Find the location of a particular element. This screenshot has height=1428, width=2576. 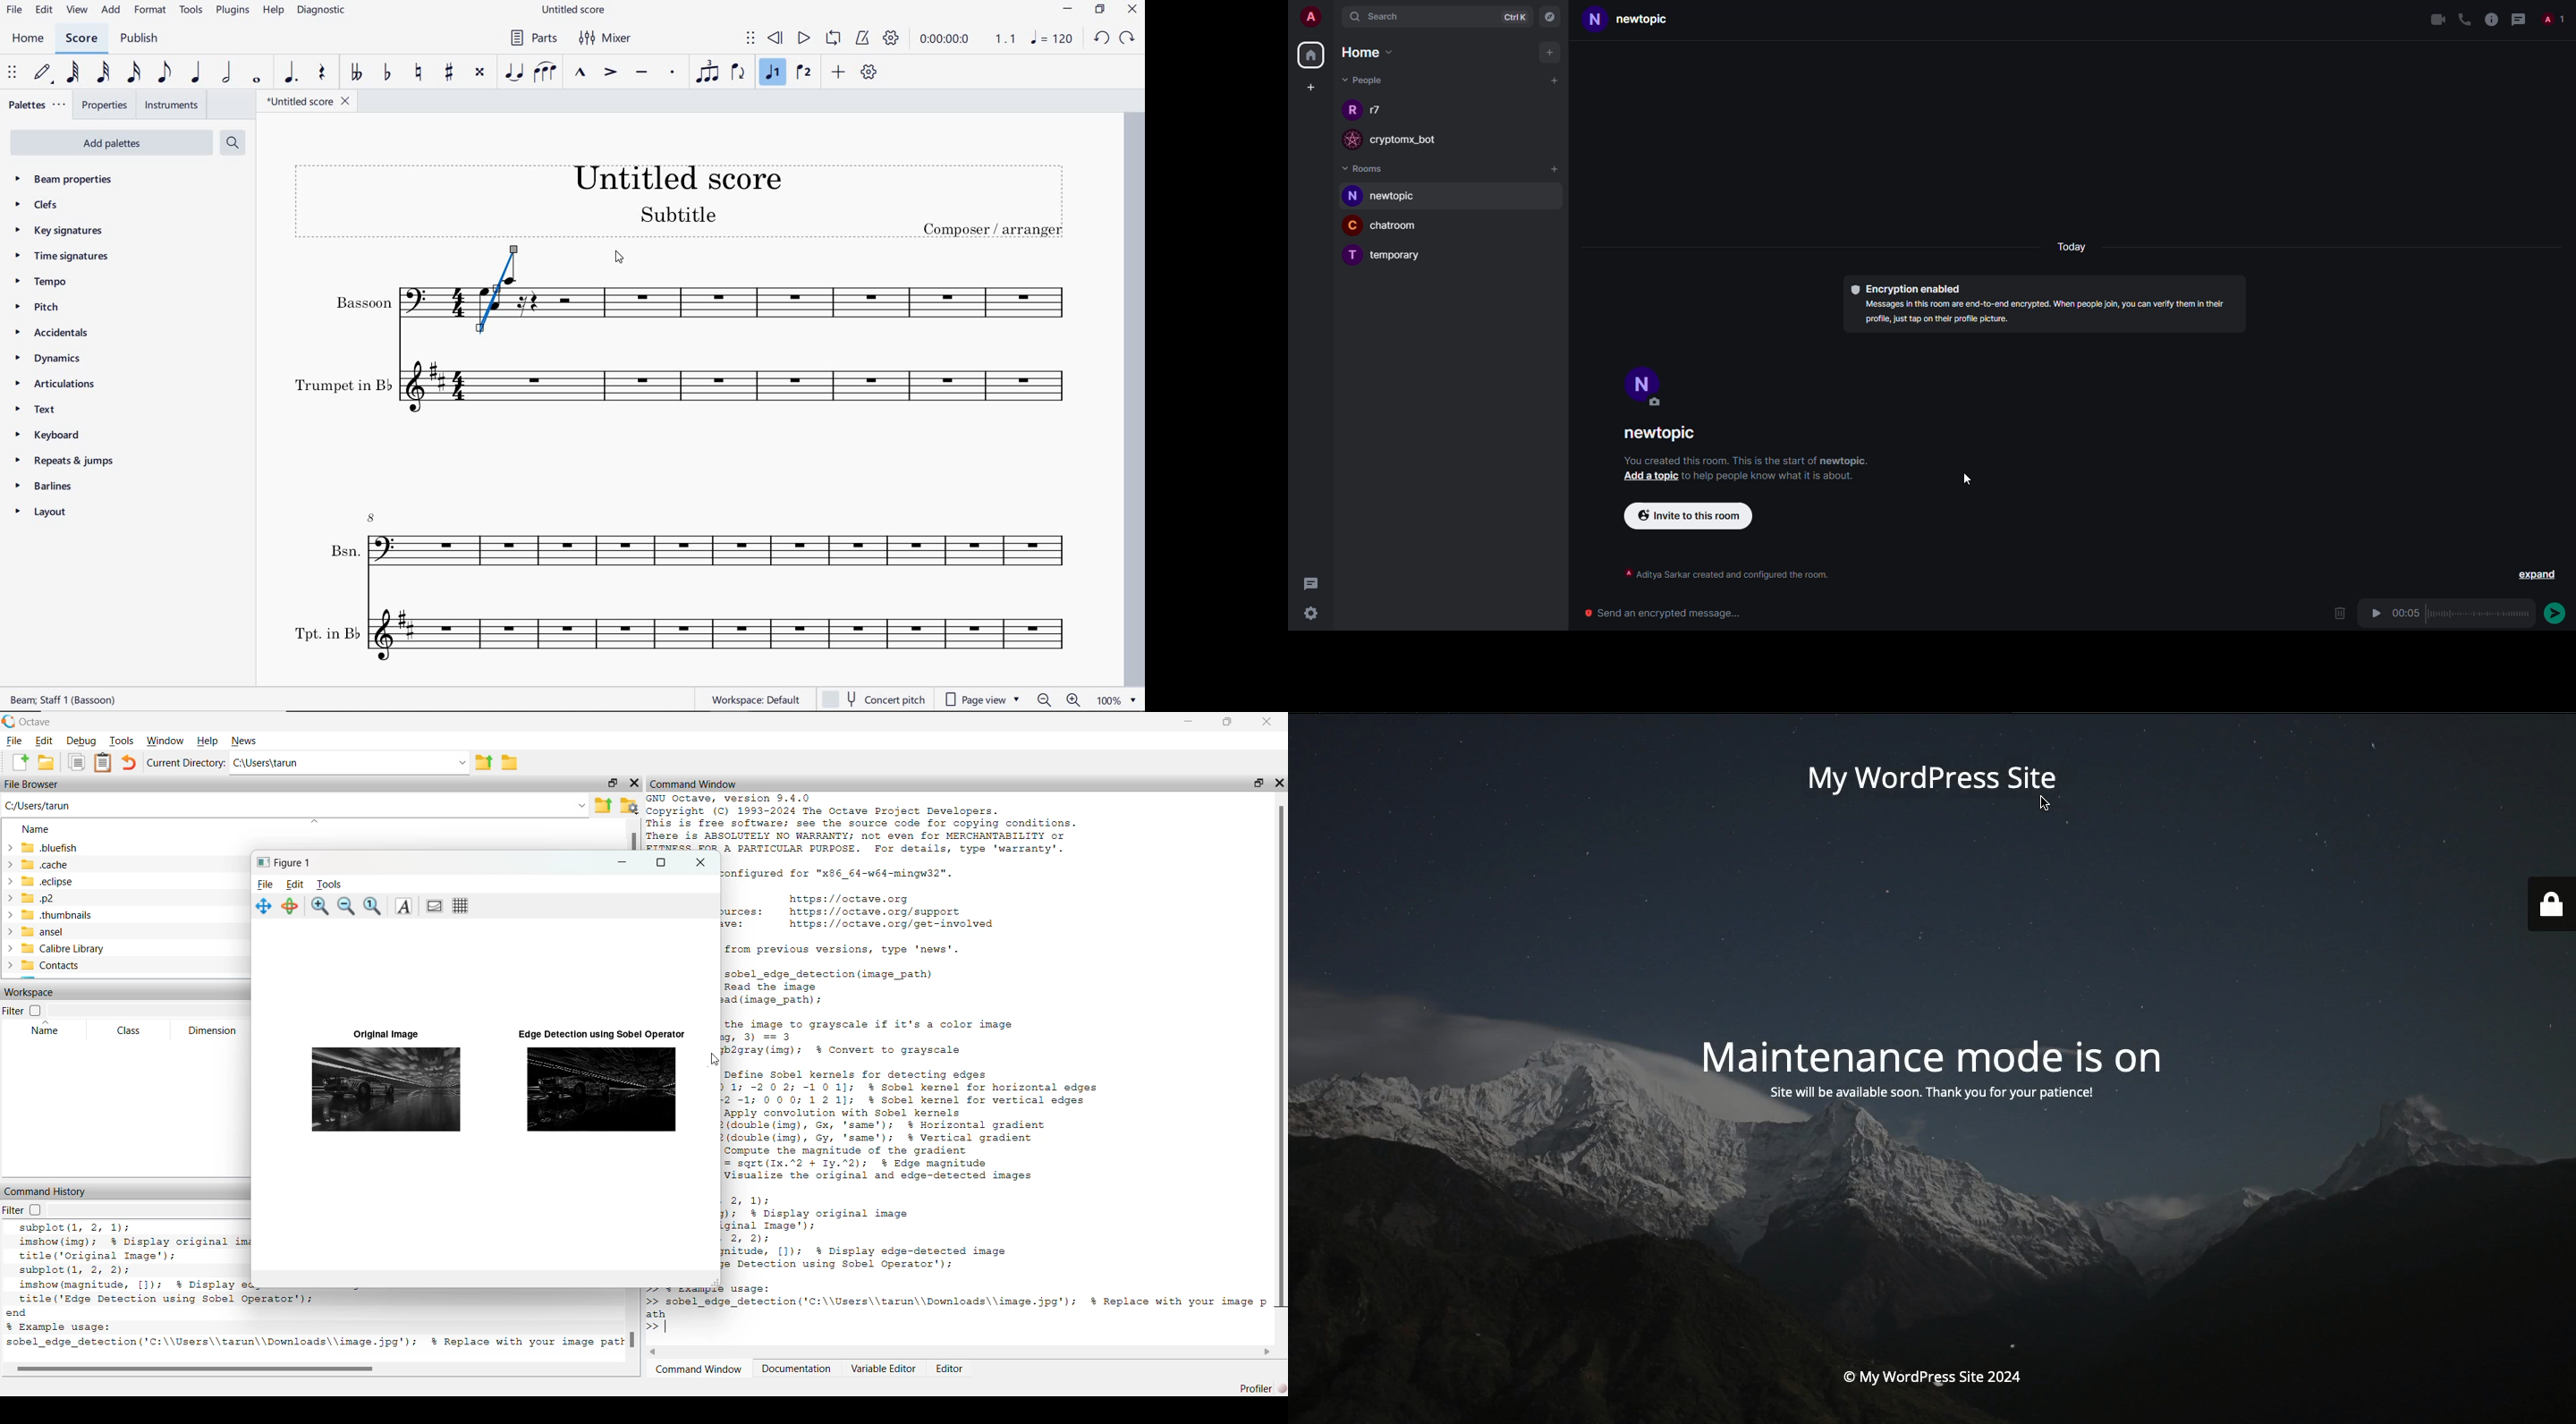

Add Palettes is located at coordinates (111, 141).